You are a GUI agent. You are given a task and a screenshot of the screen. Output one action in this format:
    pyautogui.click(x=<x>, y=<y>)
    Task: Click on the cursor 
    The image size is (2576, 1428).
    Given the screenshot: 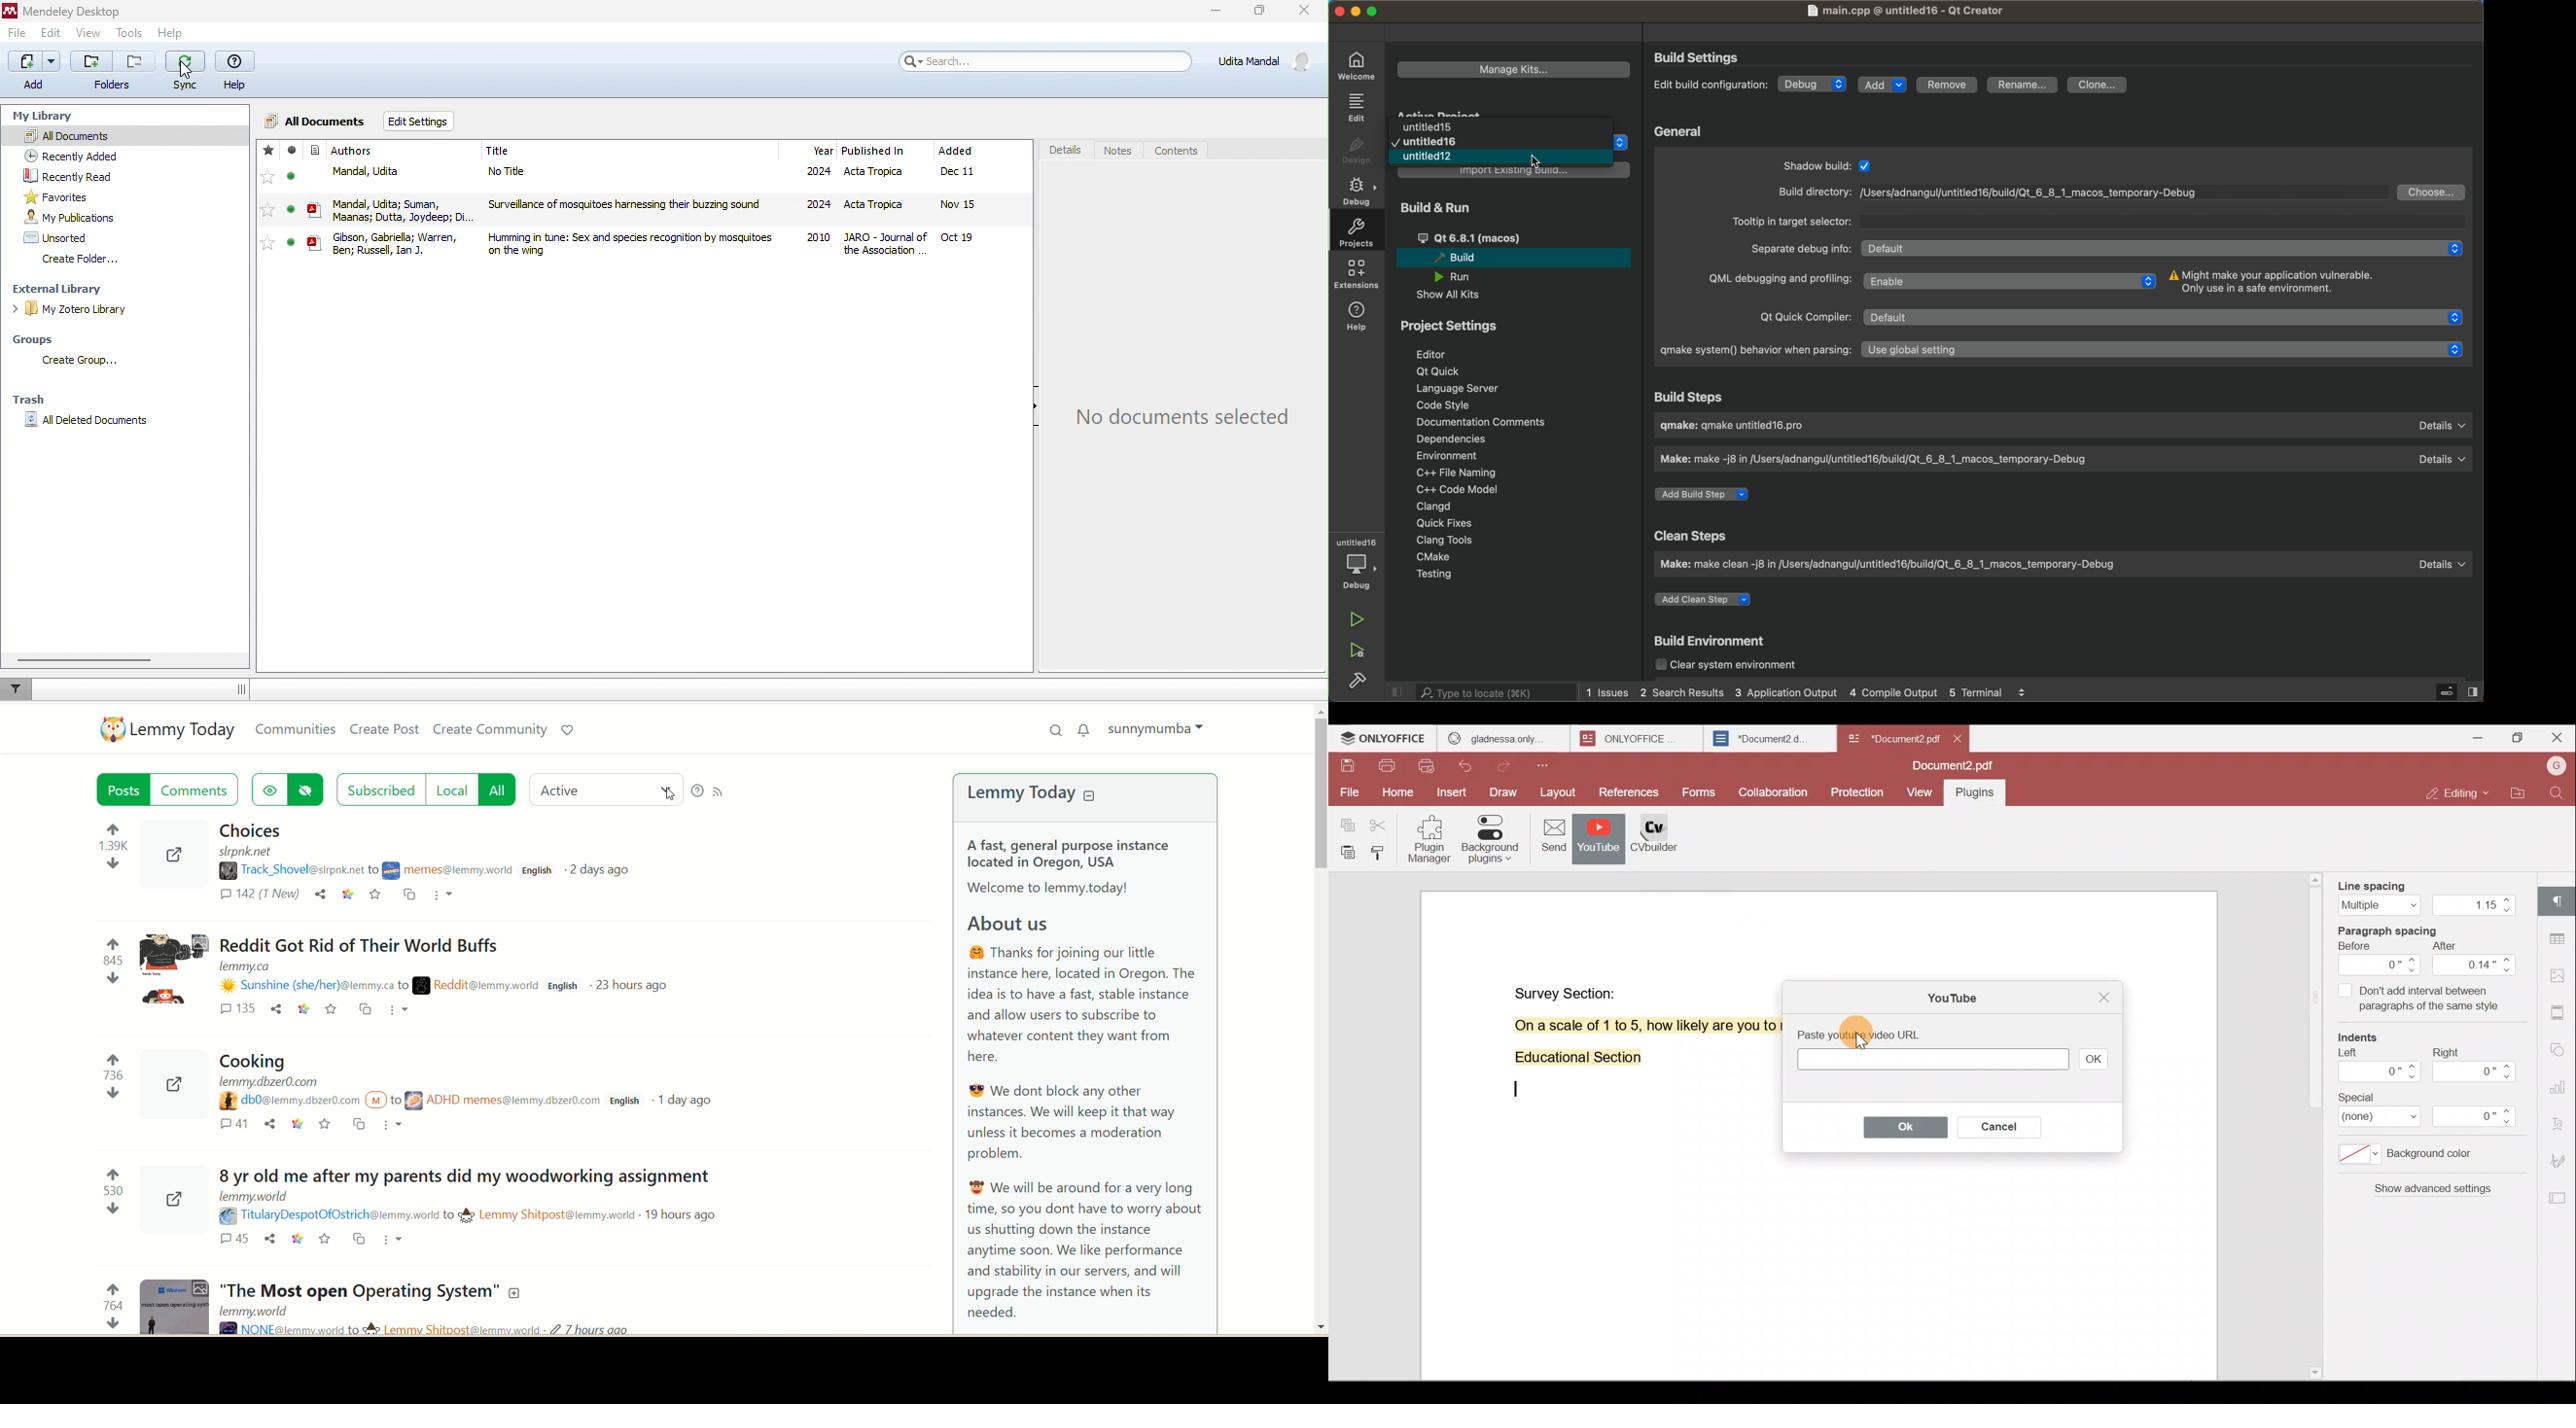 What is the action you would take?
    pyautogui.click(x=191, y=71)
    